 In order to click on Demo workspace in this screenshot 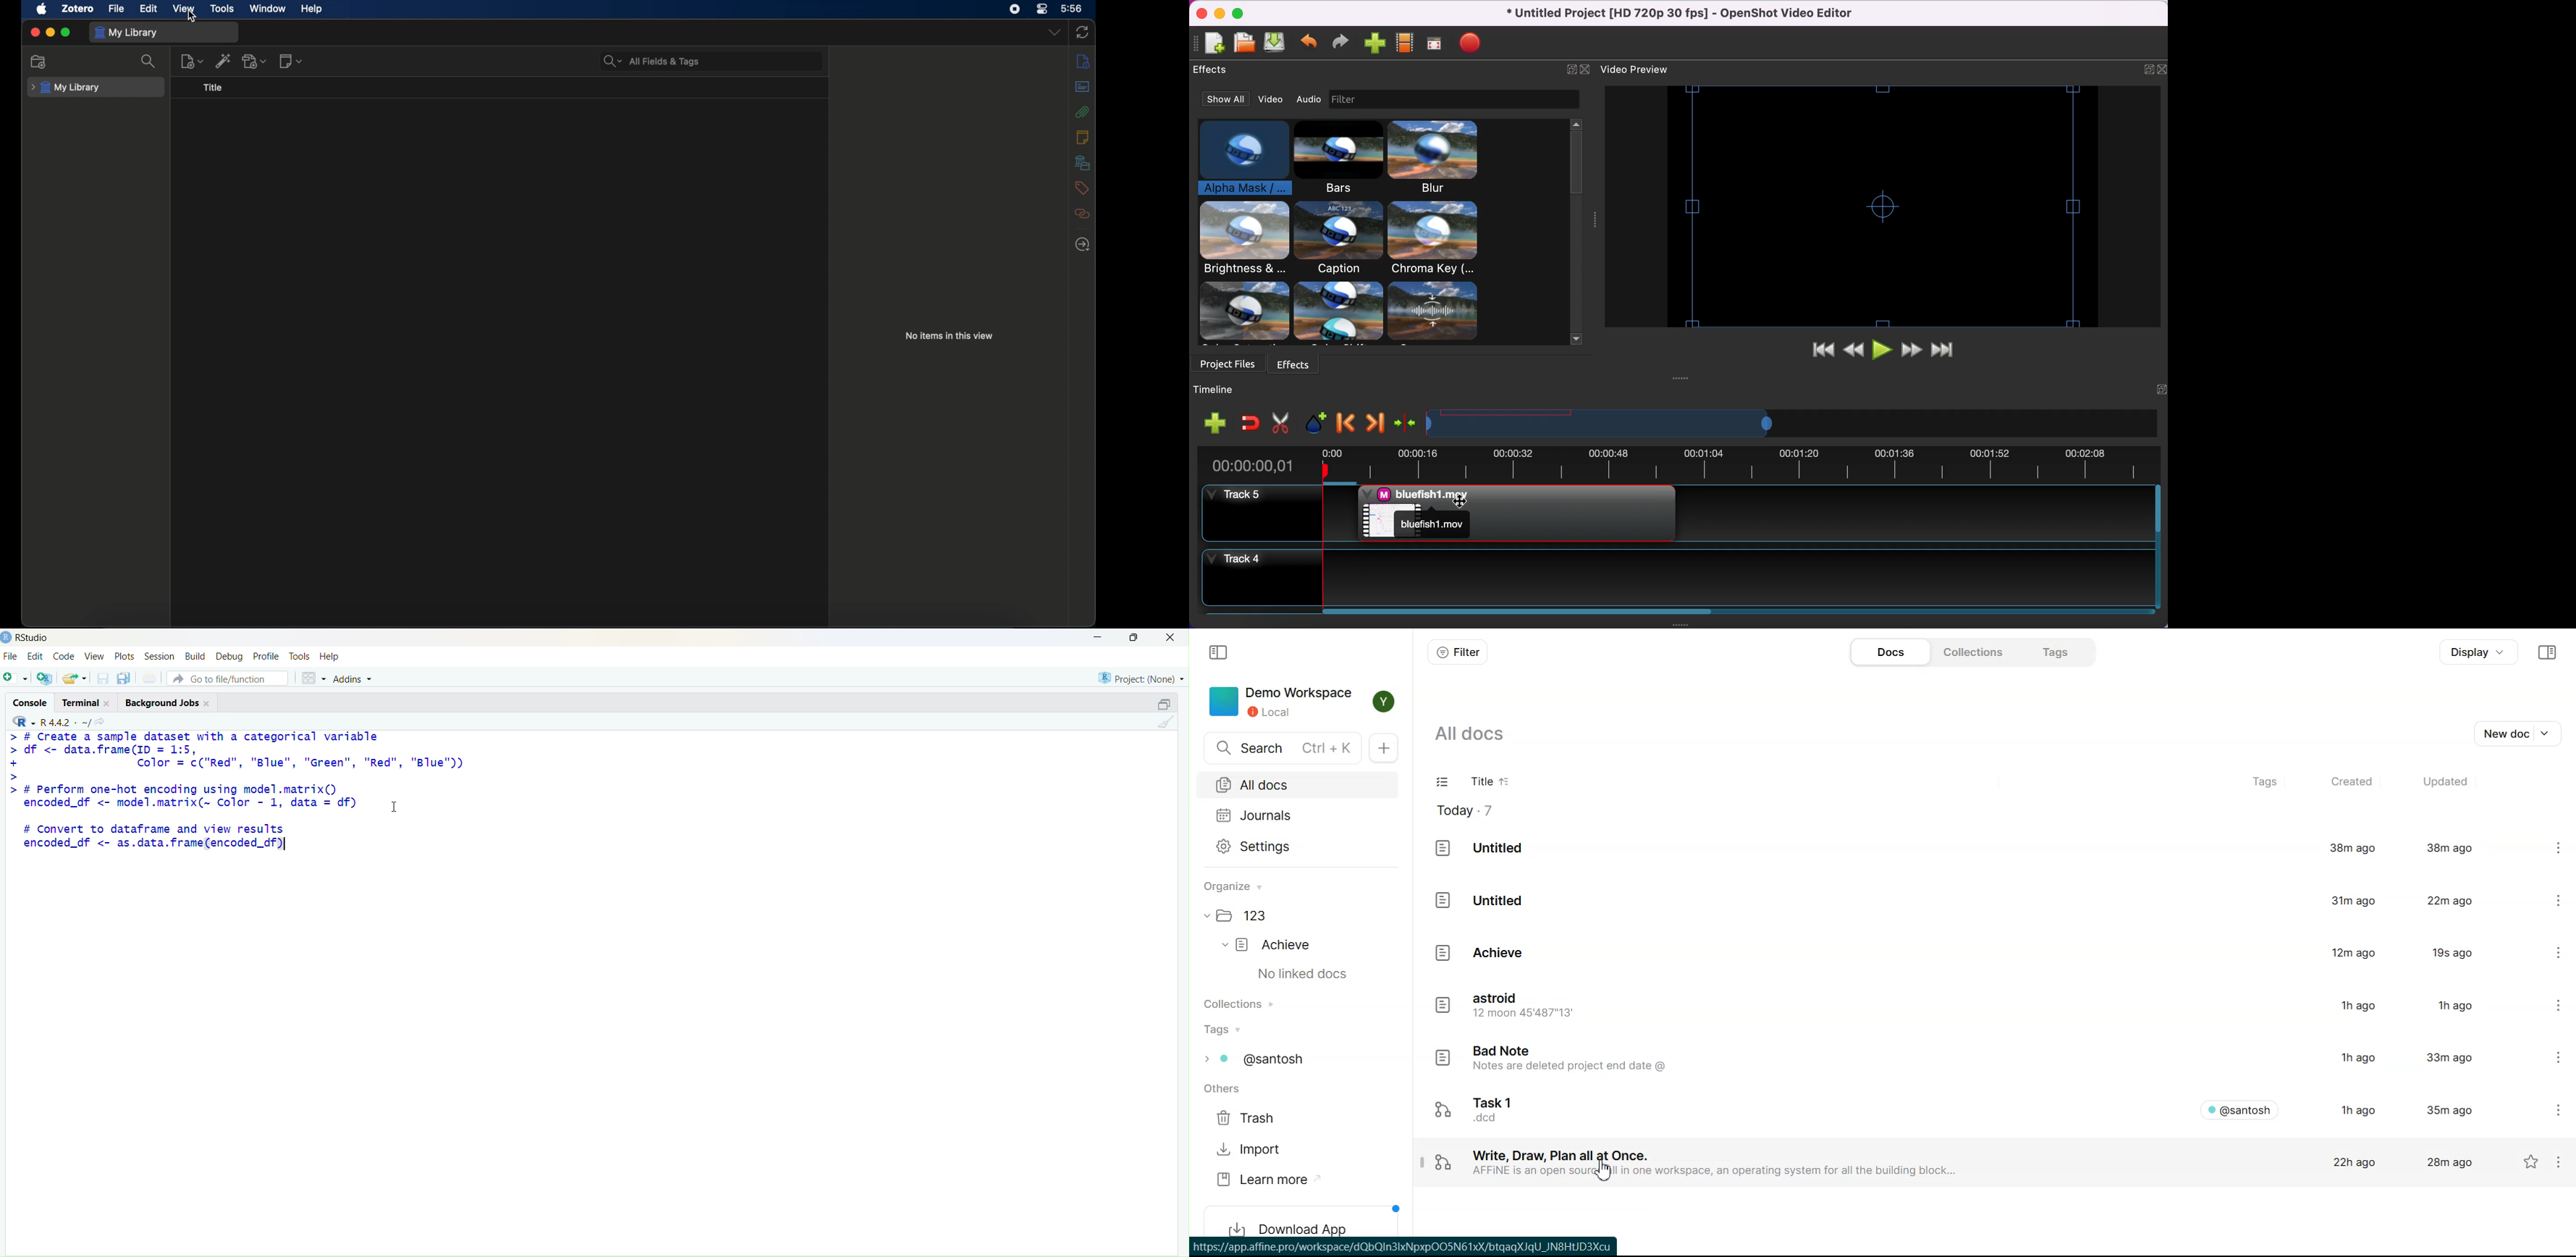, I will do `click(1279, 701)`.